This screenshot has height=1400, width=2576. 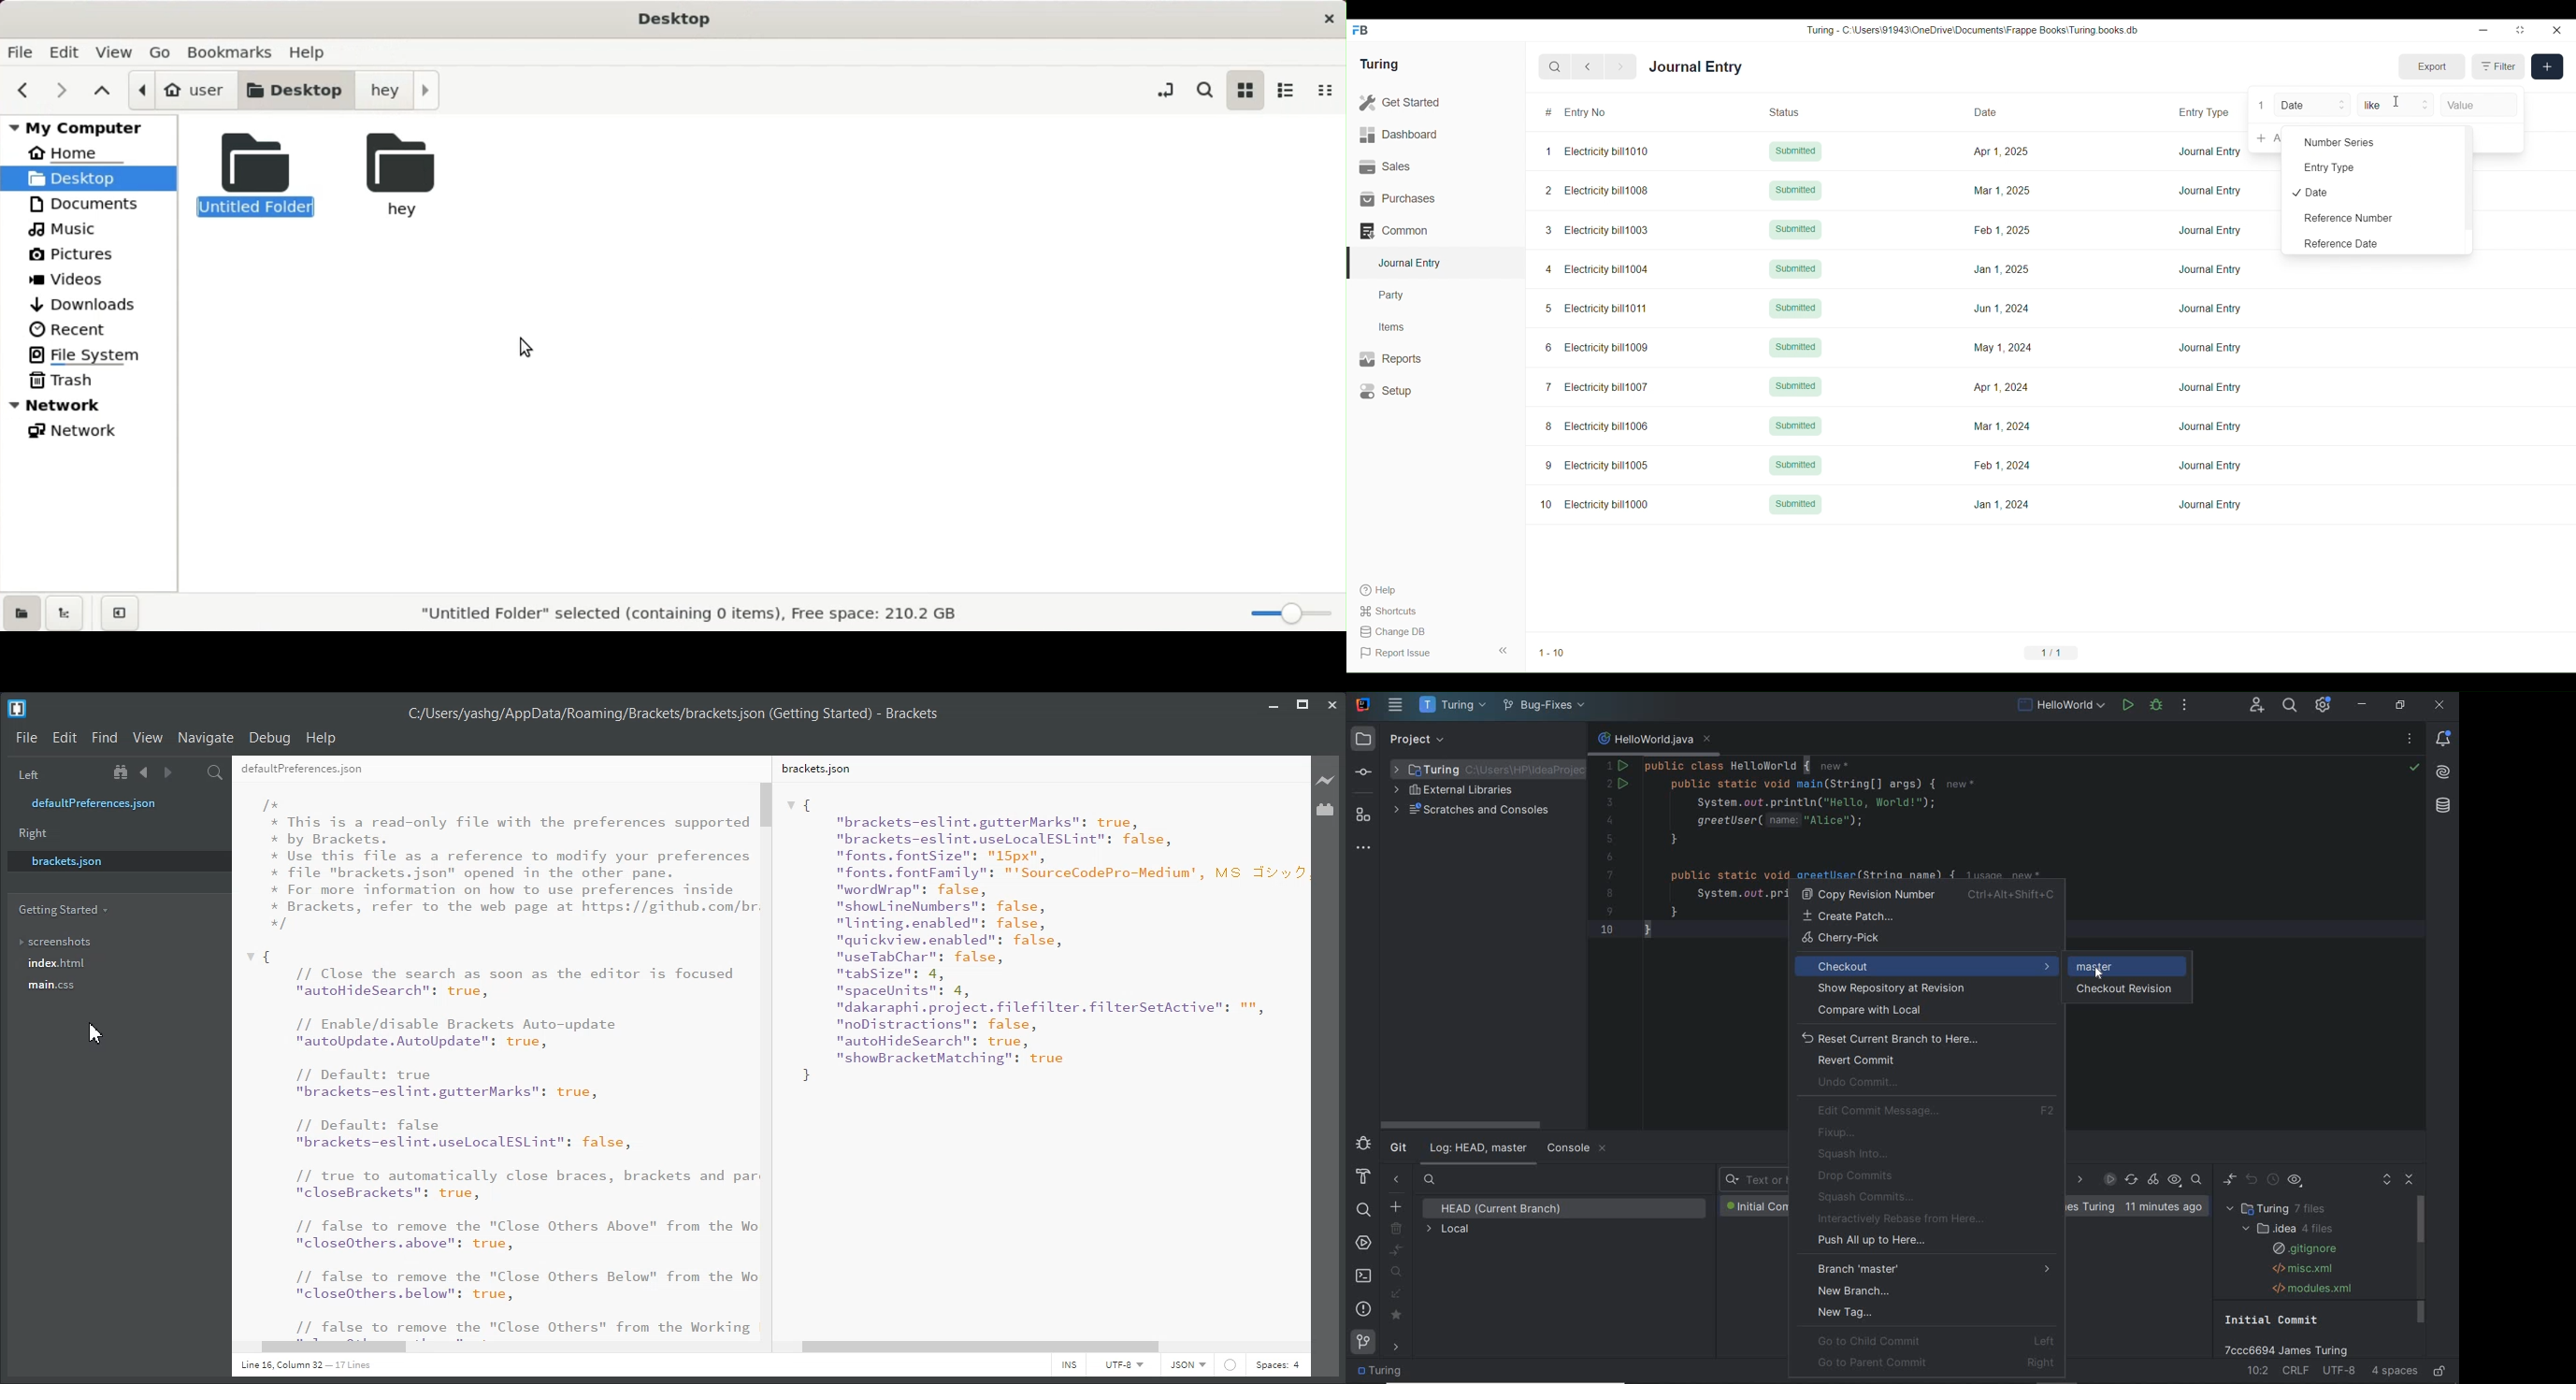 What do you see at coordinates (1435, 231) in the screenshot?
I see `Common` at bounding box center [1435, 231].